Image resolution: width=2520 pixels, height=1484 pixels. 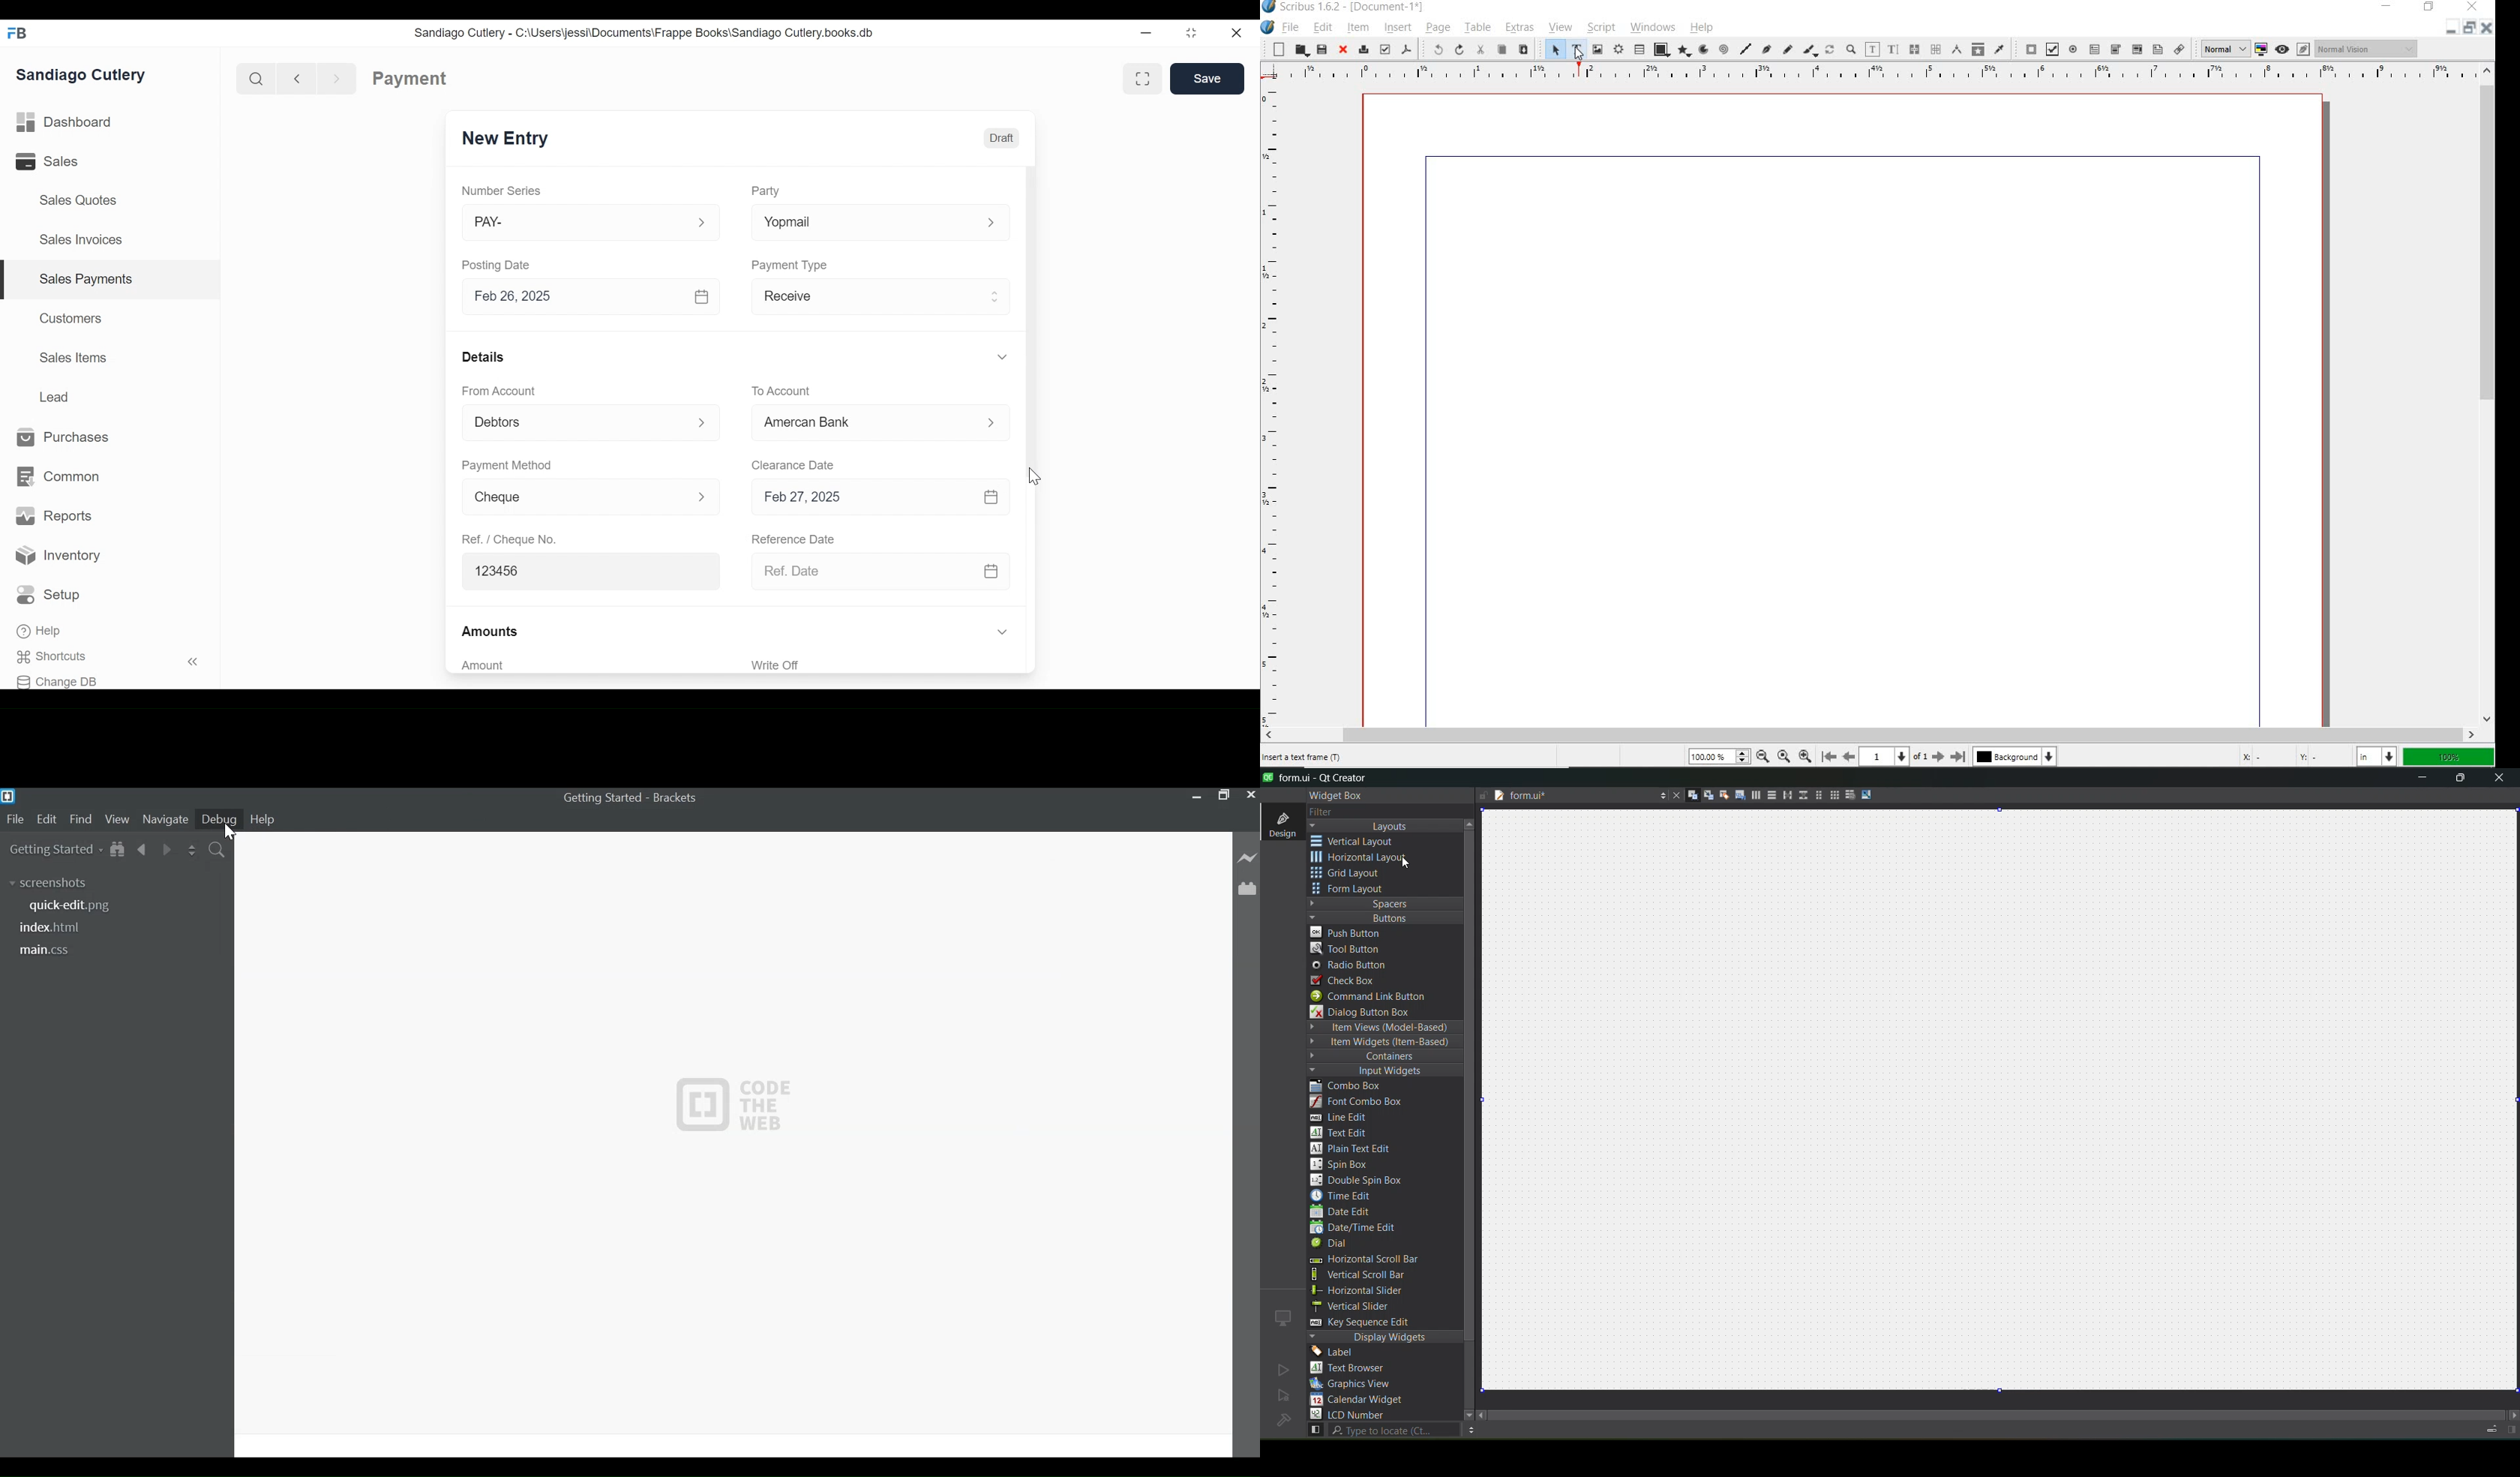 What do you see at coordinates (294, 78) in the screenshot?
I see `Navigate Back` at bounding box center [294, 78].